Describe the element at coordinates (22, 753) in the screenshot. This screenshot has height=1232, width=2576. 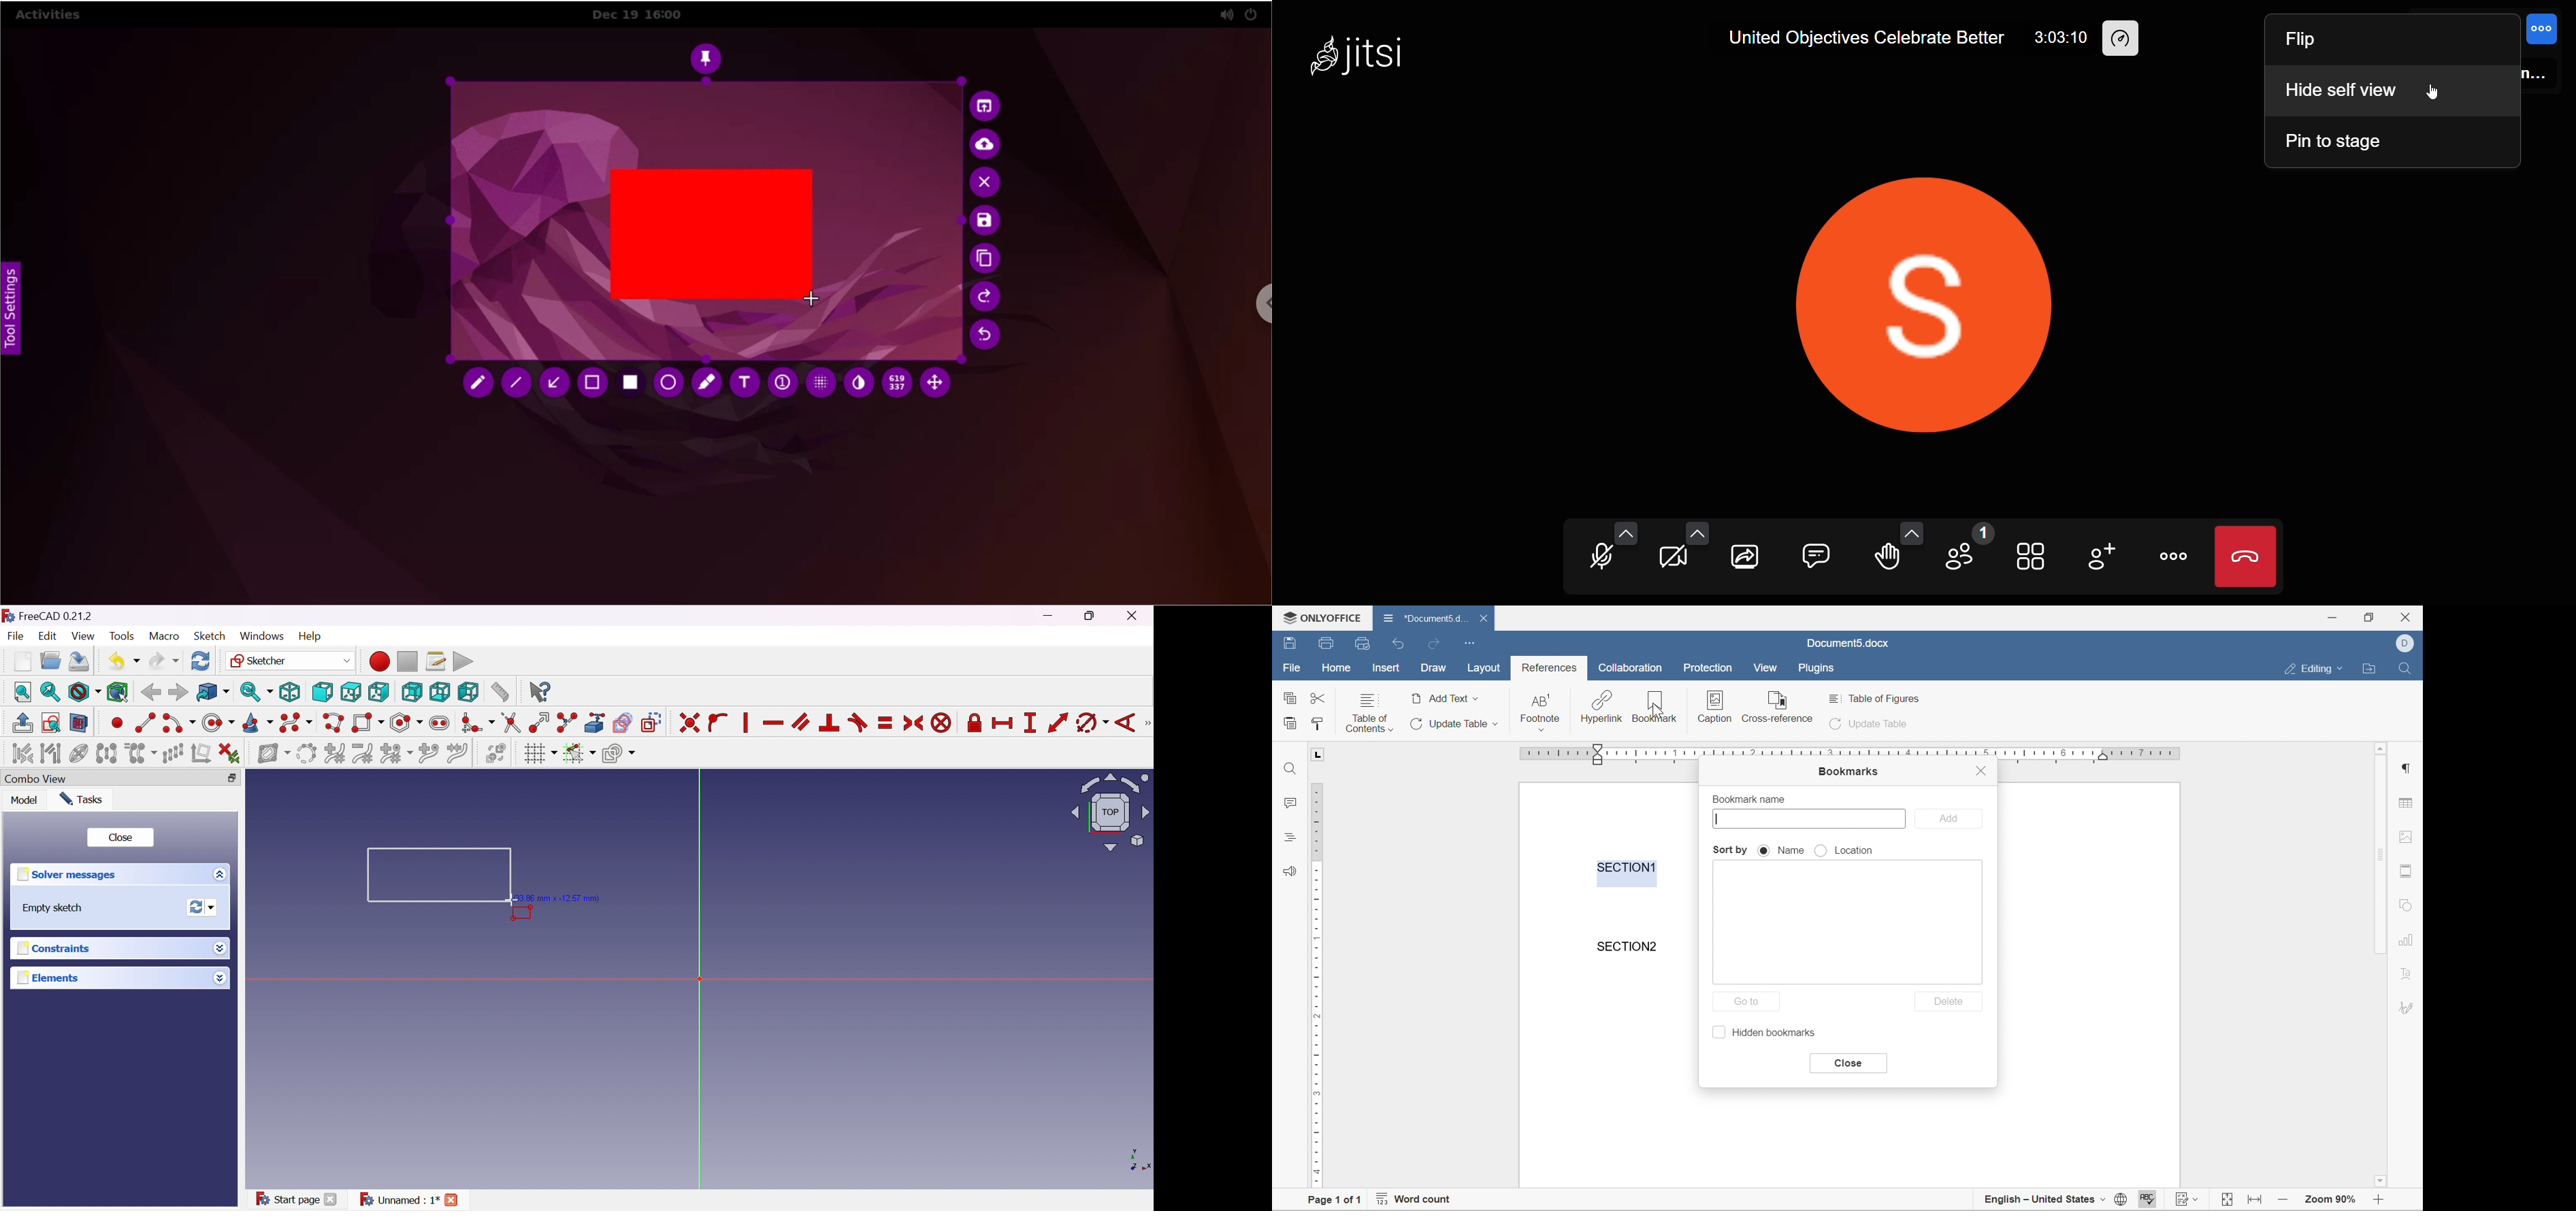
I see `Select associated constraints` at that location.